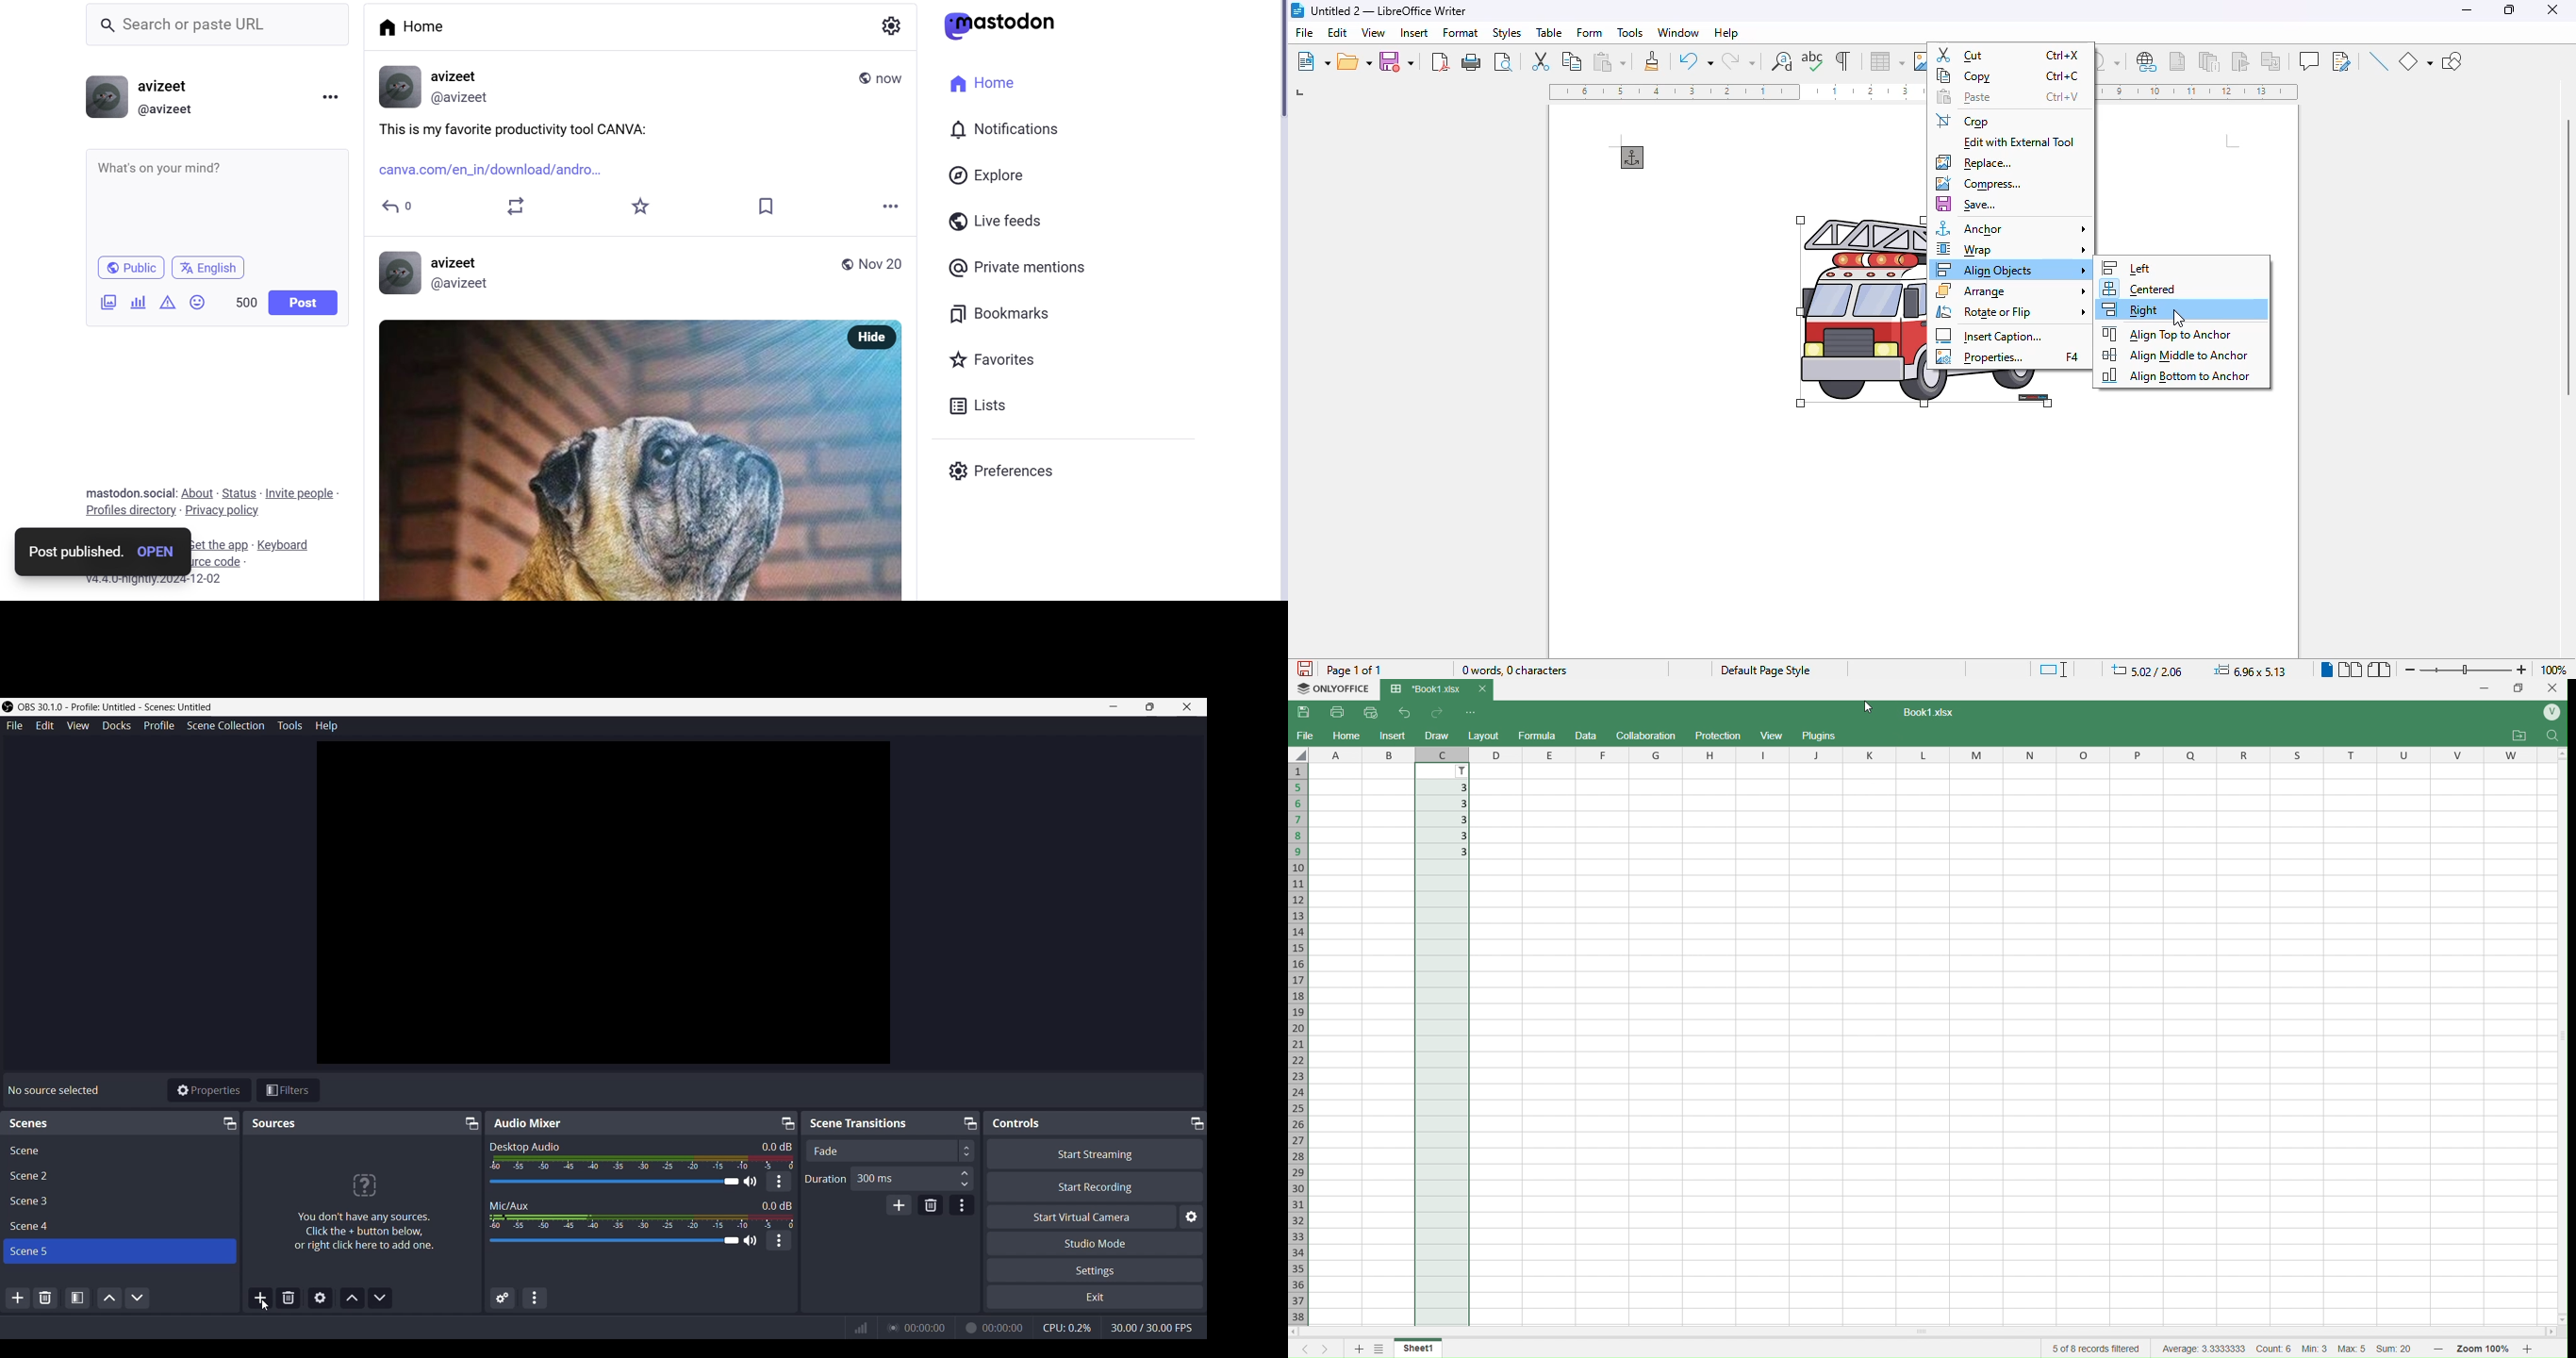  Describe the element at coordinates (1016, 1123) in the screenshot. I see `Text` at that location.